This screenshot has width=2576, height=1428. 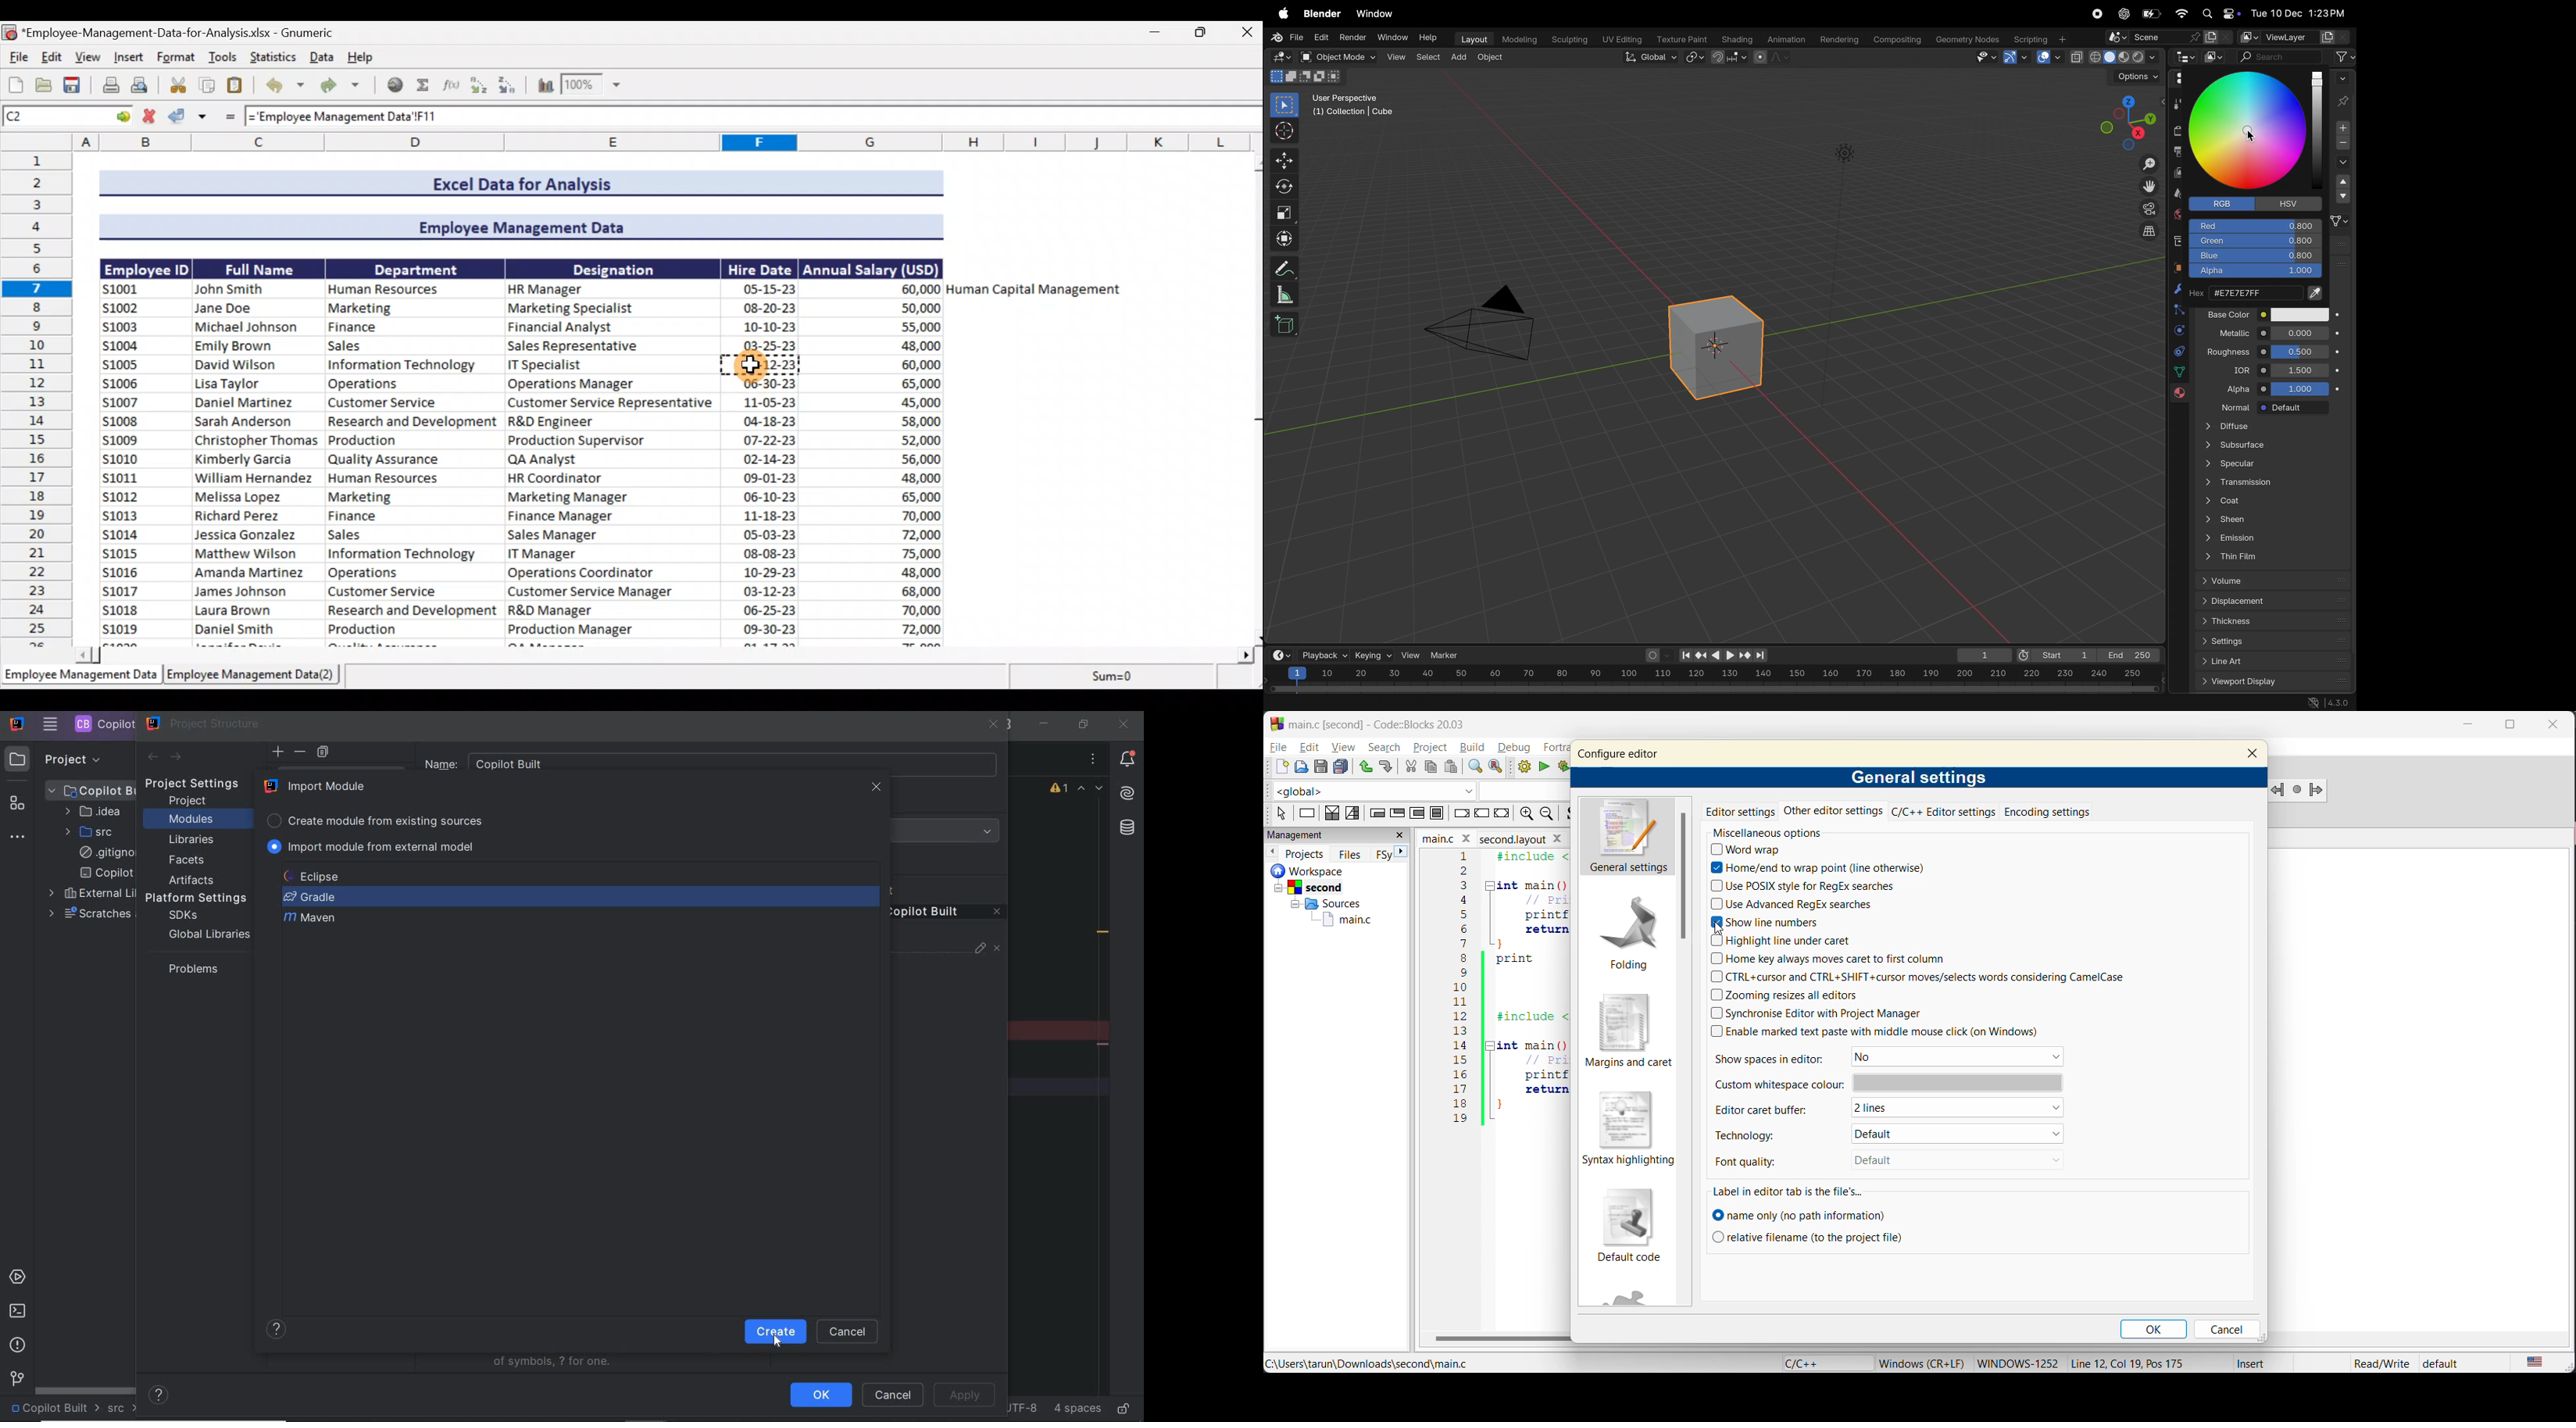 I want to click on object, so click(x=1491, y=58).